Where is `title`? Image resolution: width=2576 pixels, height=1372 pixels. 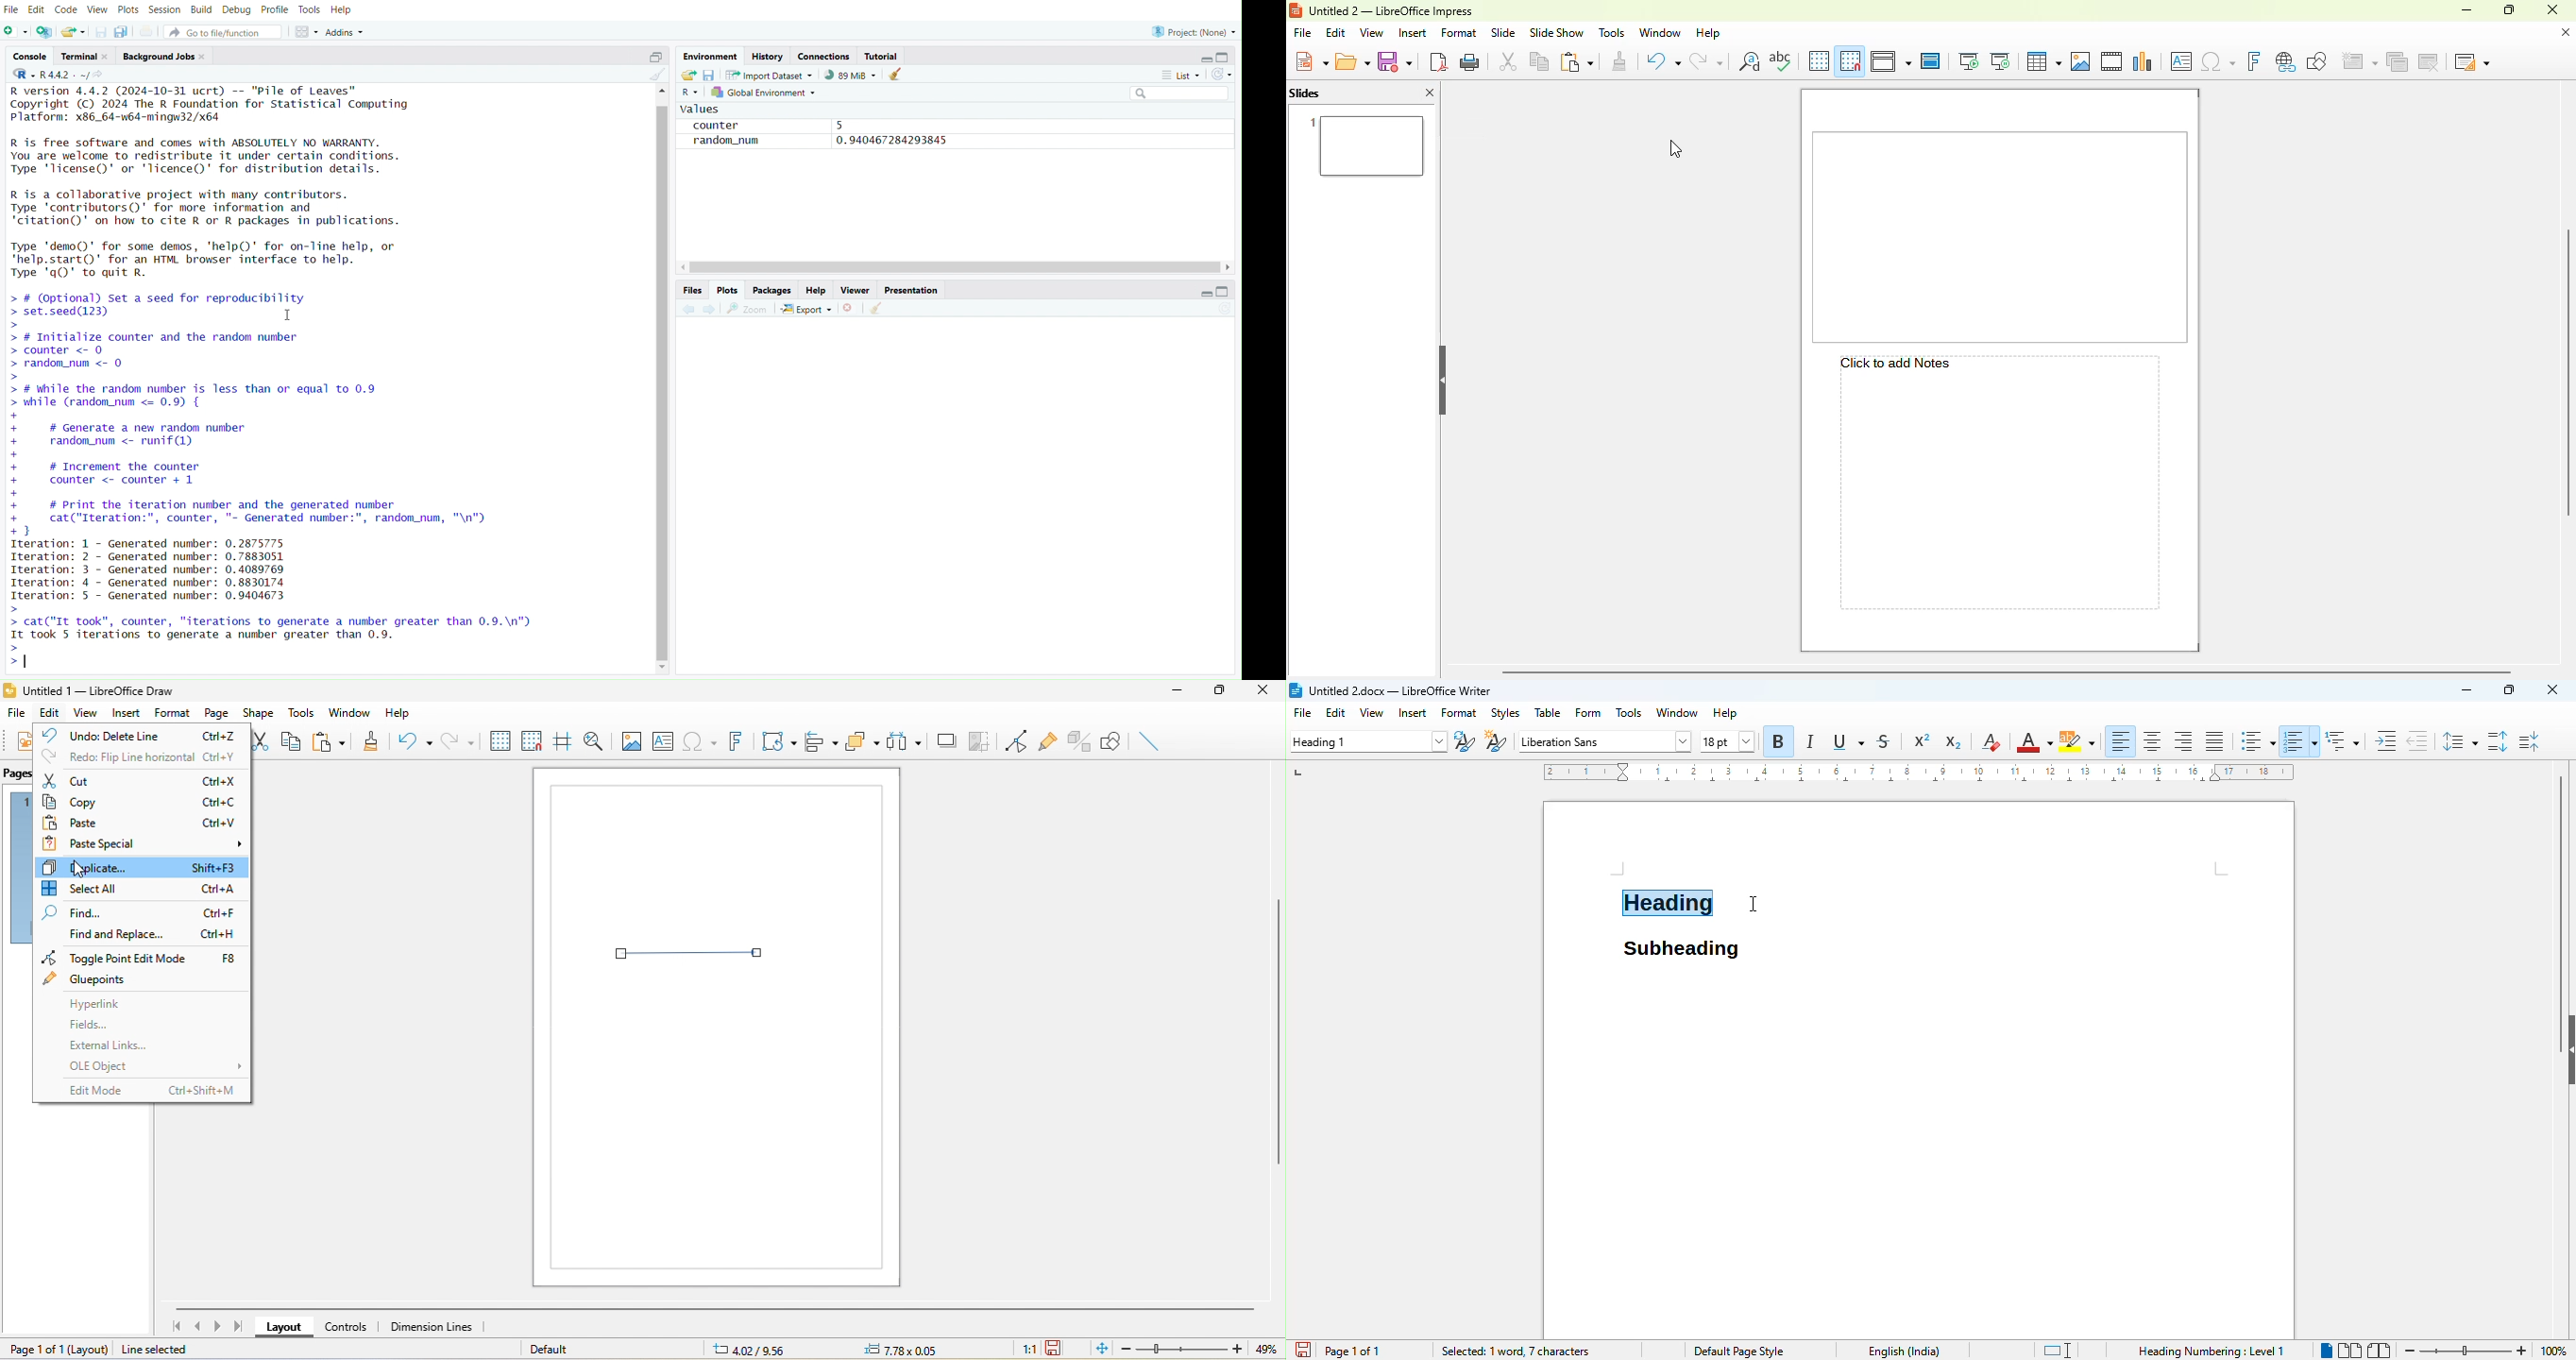 title is located at coordinates (89, 691).